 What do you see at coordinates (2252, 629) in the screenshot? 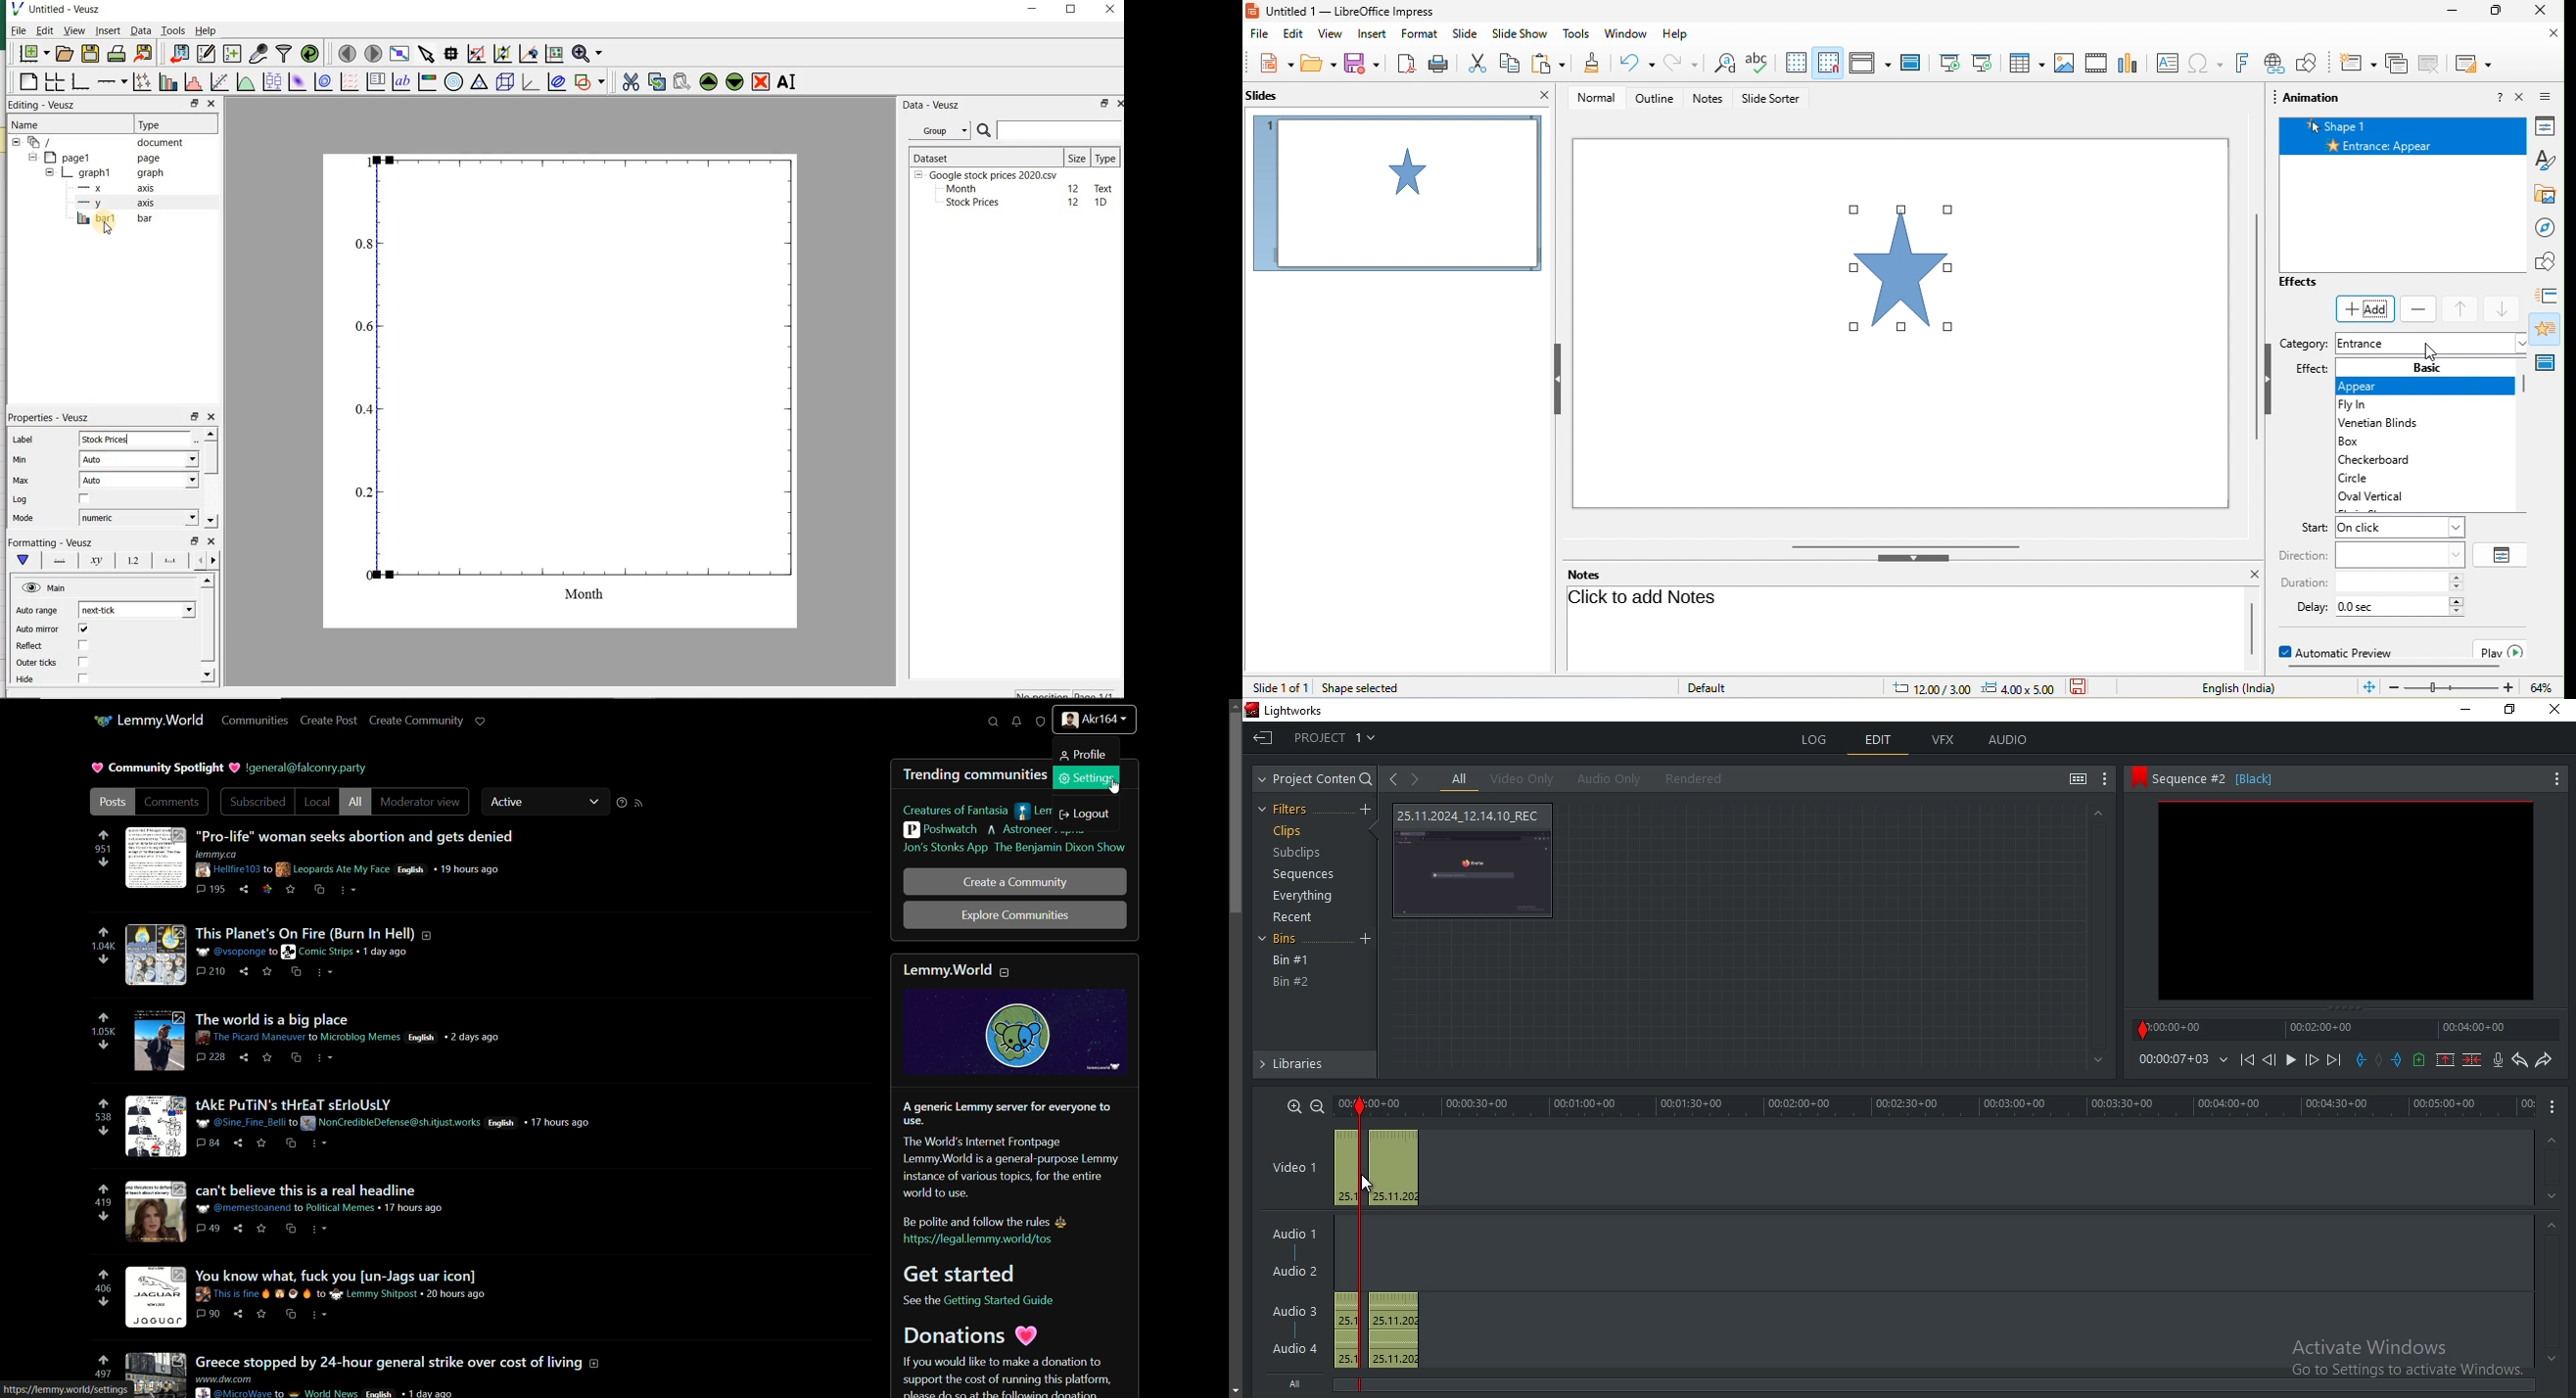
I see `scrollbar` at bounding box center [2252, 629].